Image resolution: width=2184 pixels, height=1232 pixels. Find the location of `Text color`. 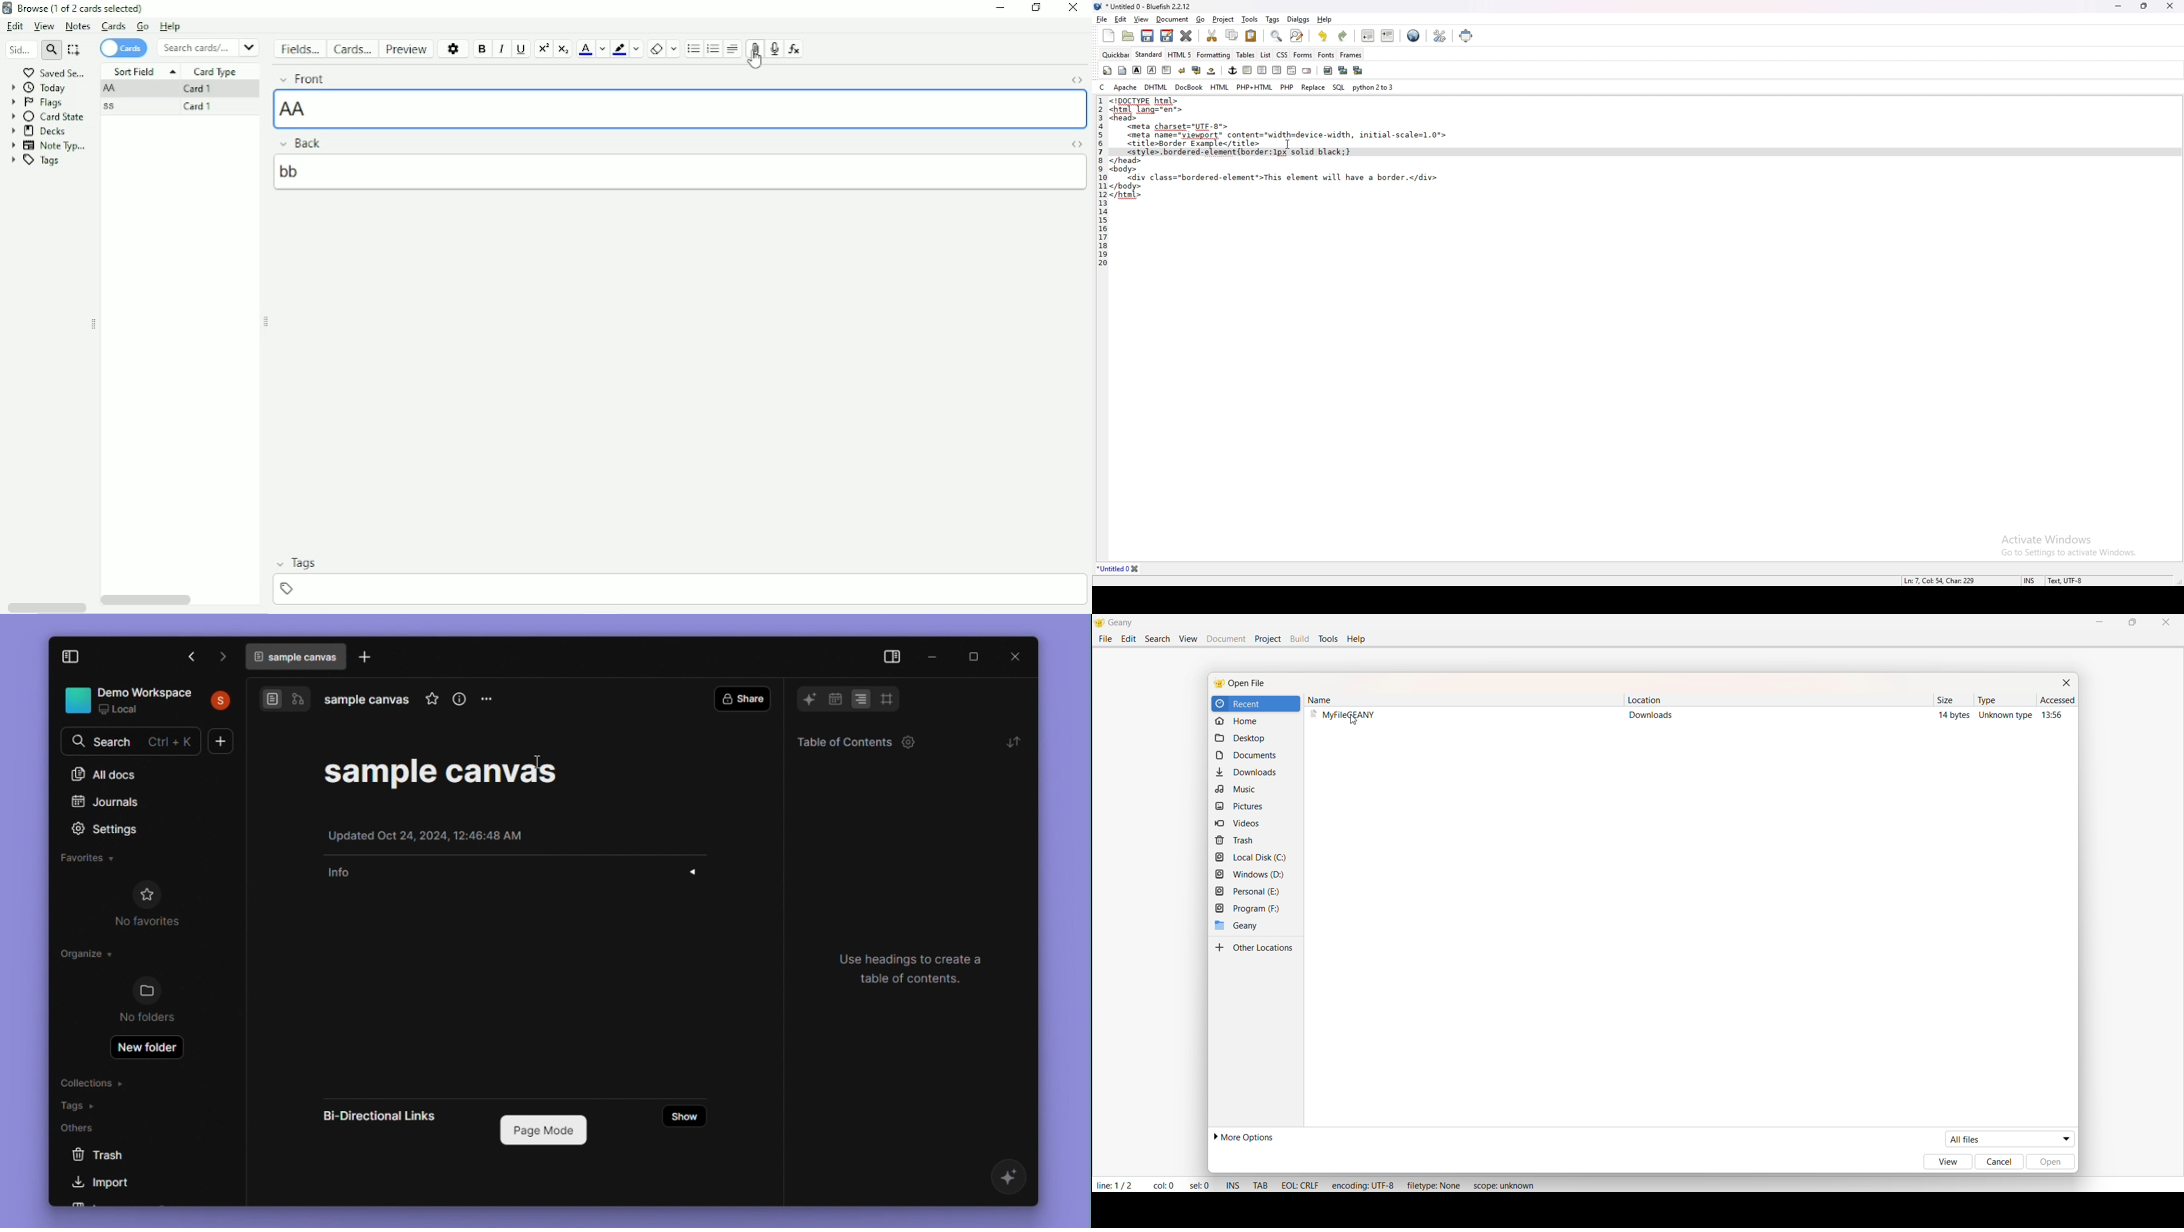

Text color is located at coordinates (585, 50).